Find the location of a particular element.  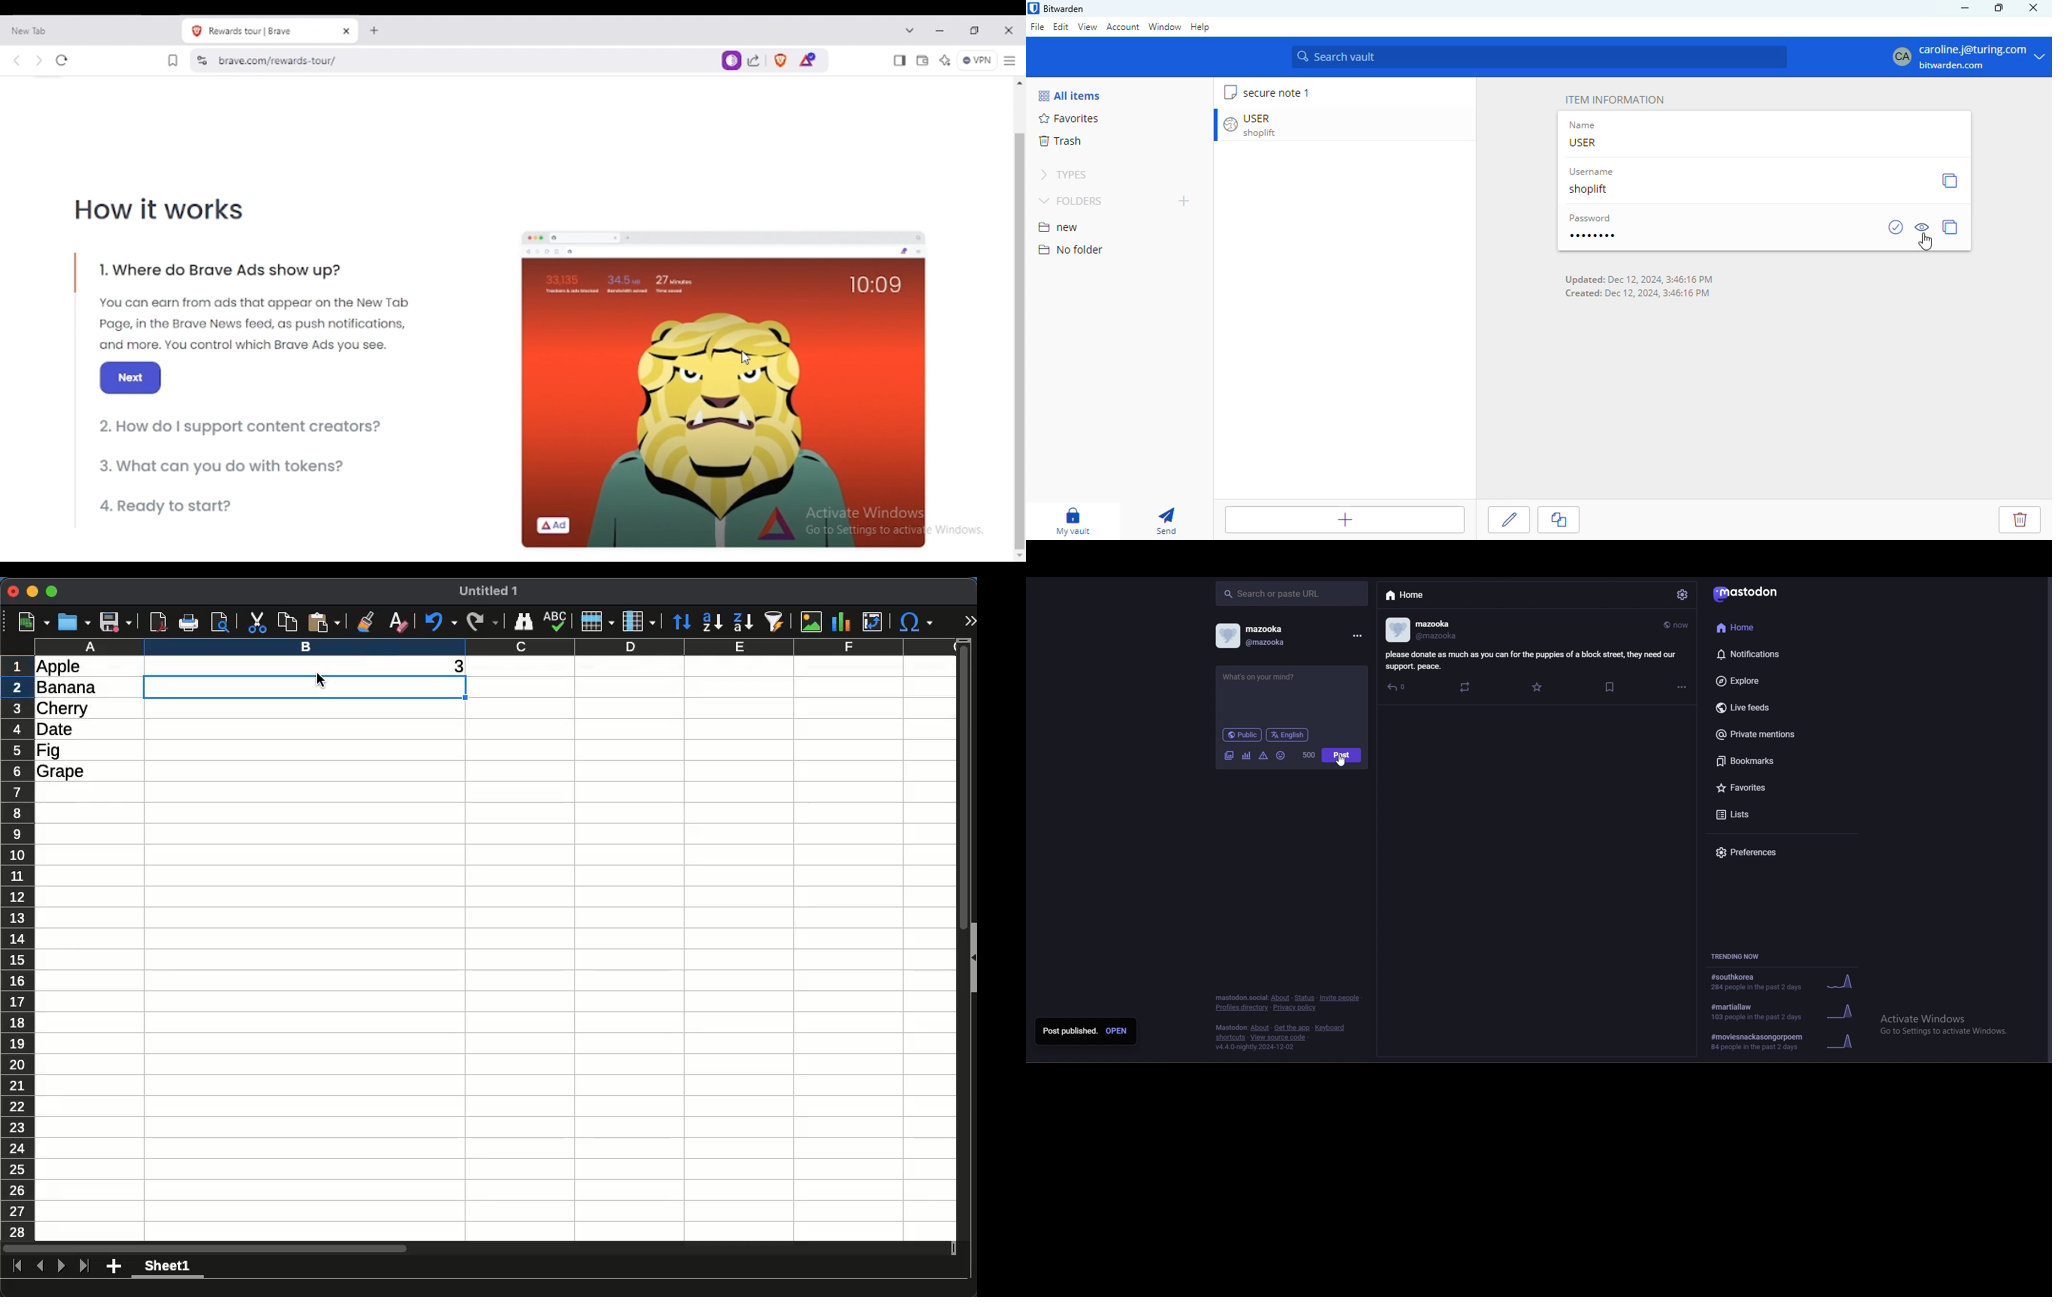

scroll is located at coordinates (479, 1248).